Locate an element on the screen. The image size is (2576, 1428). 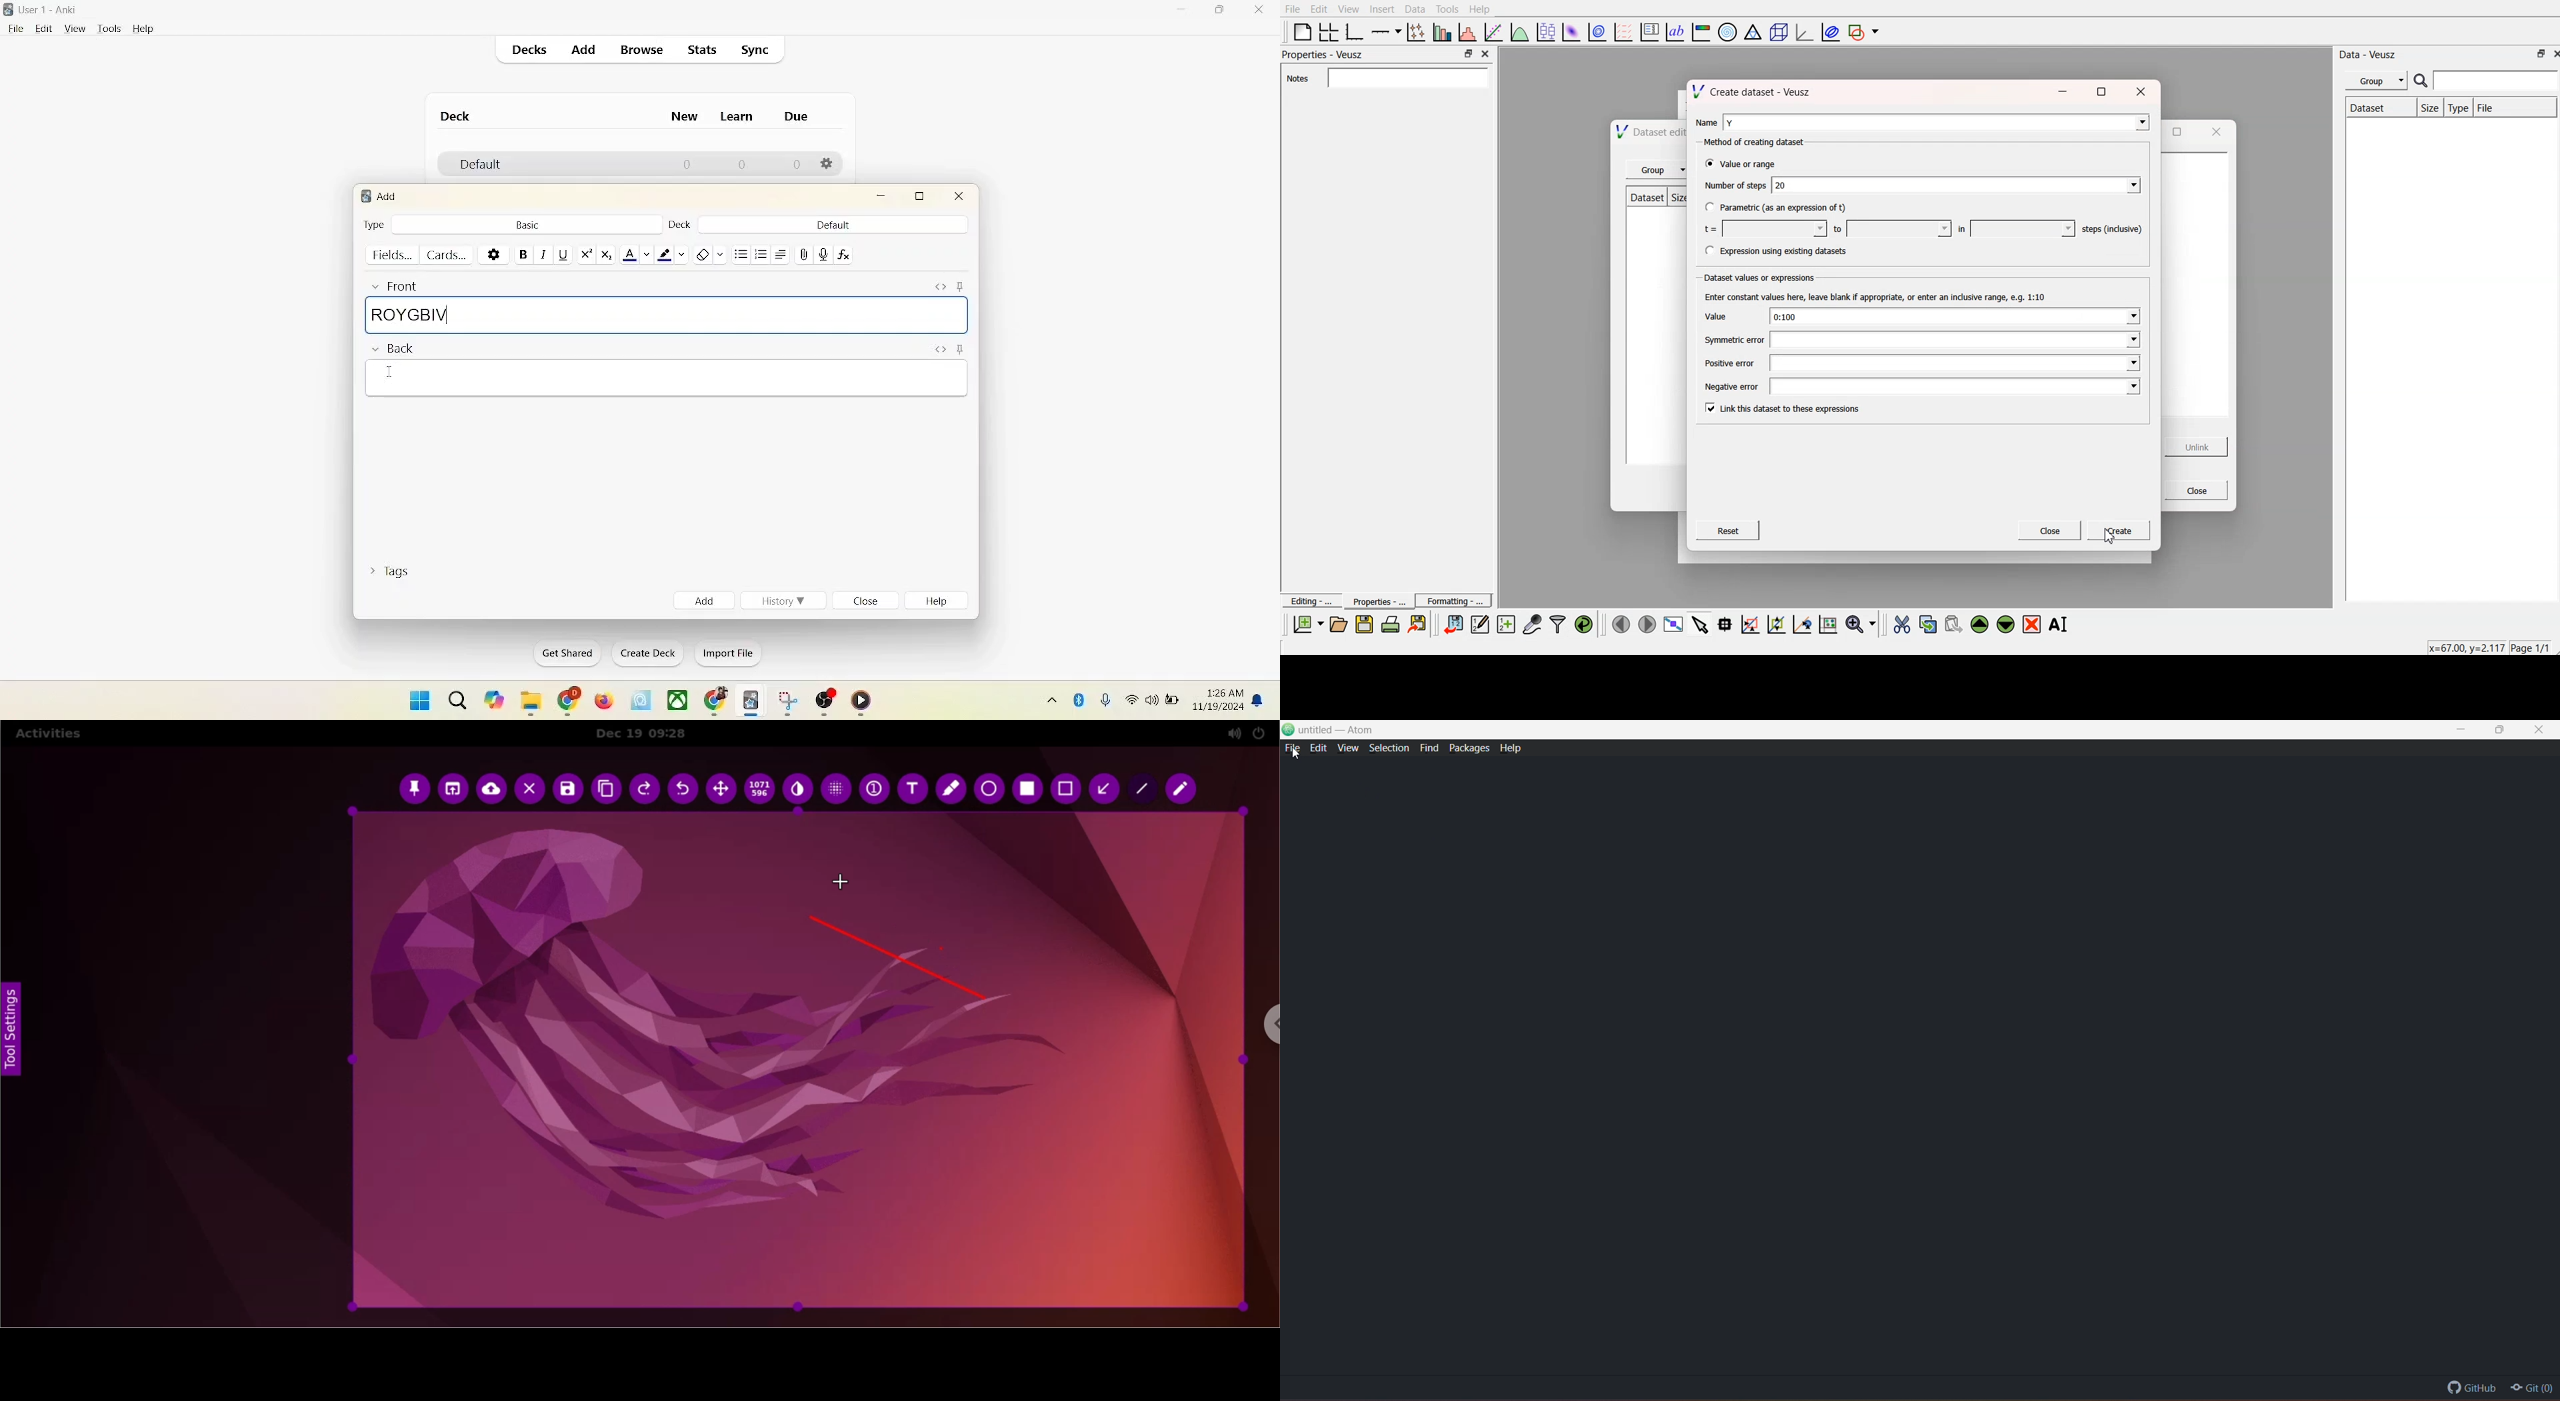
Export to graphics format is located at coordinates (1420, 625).